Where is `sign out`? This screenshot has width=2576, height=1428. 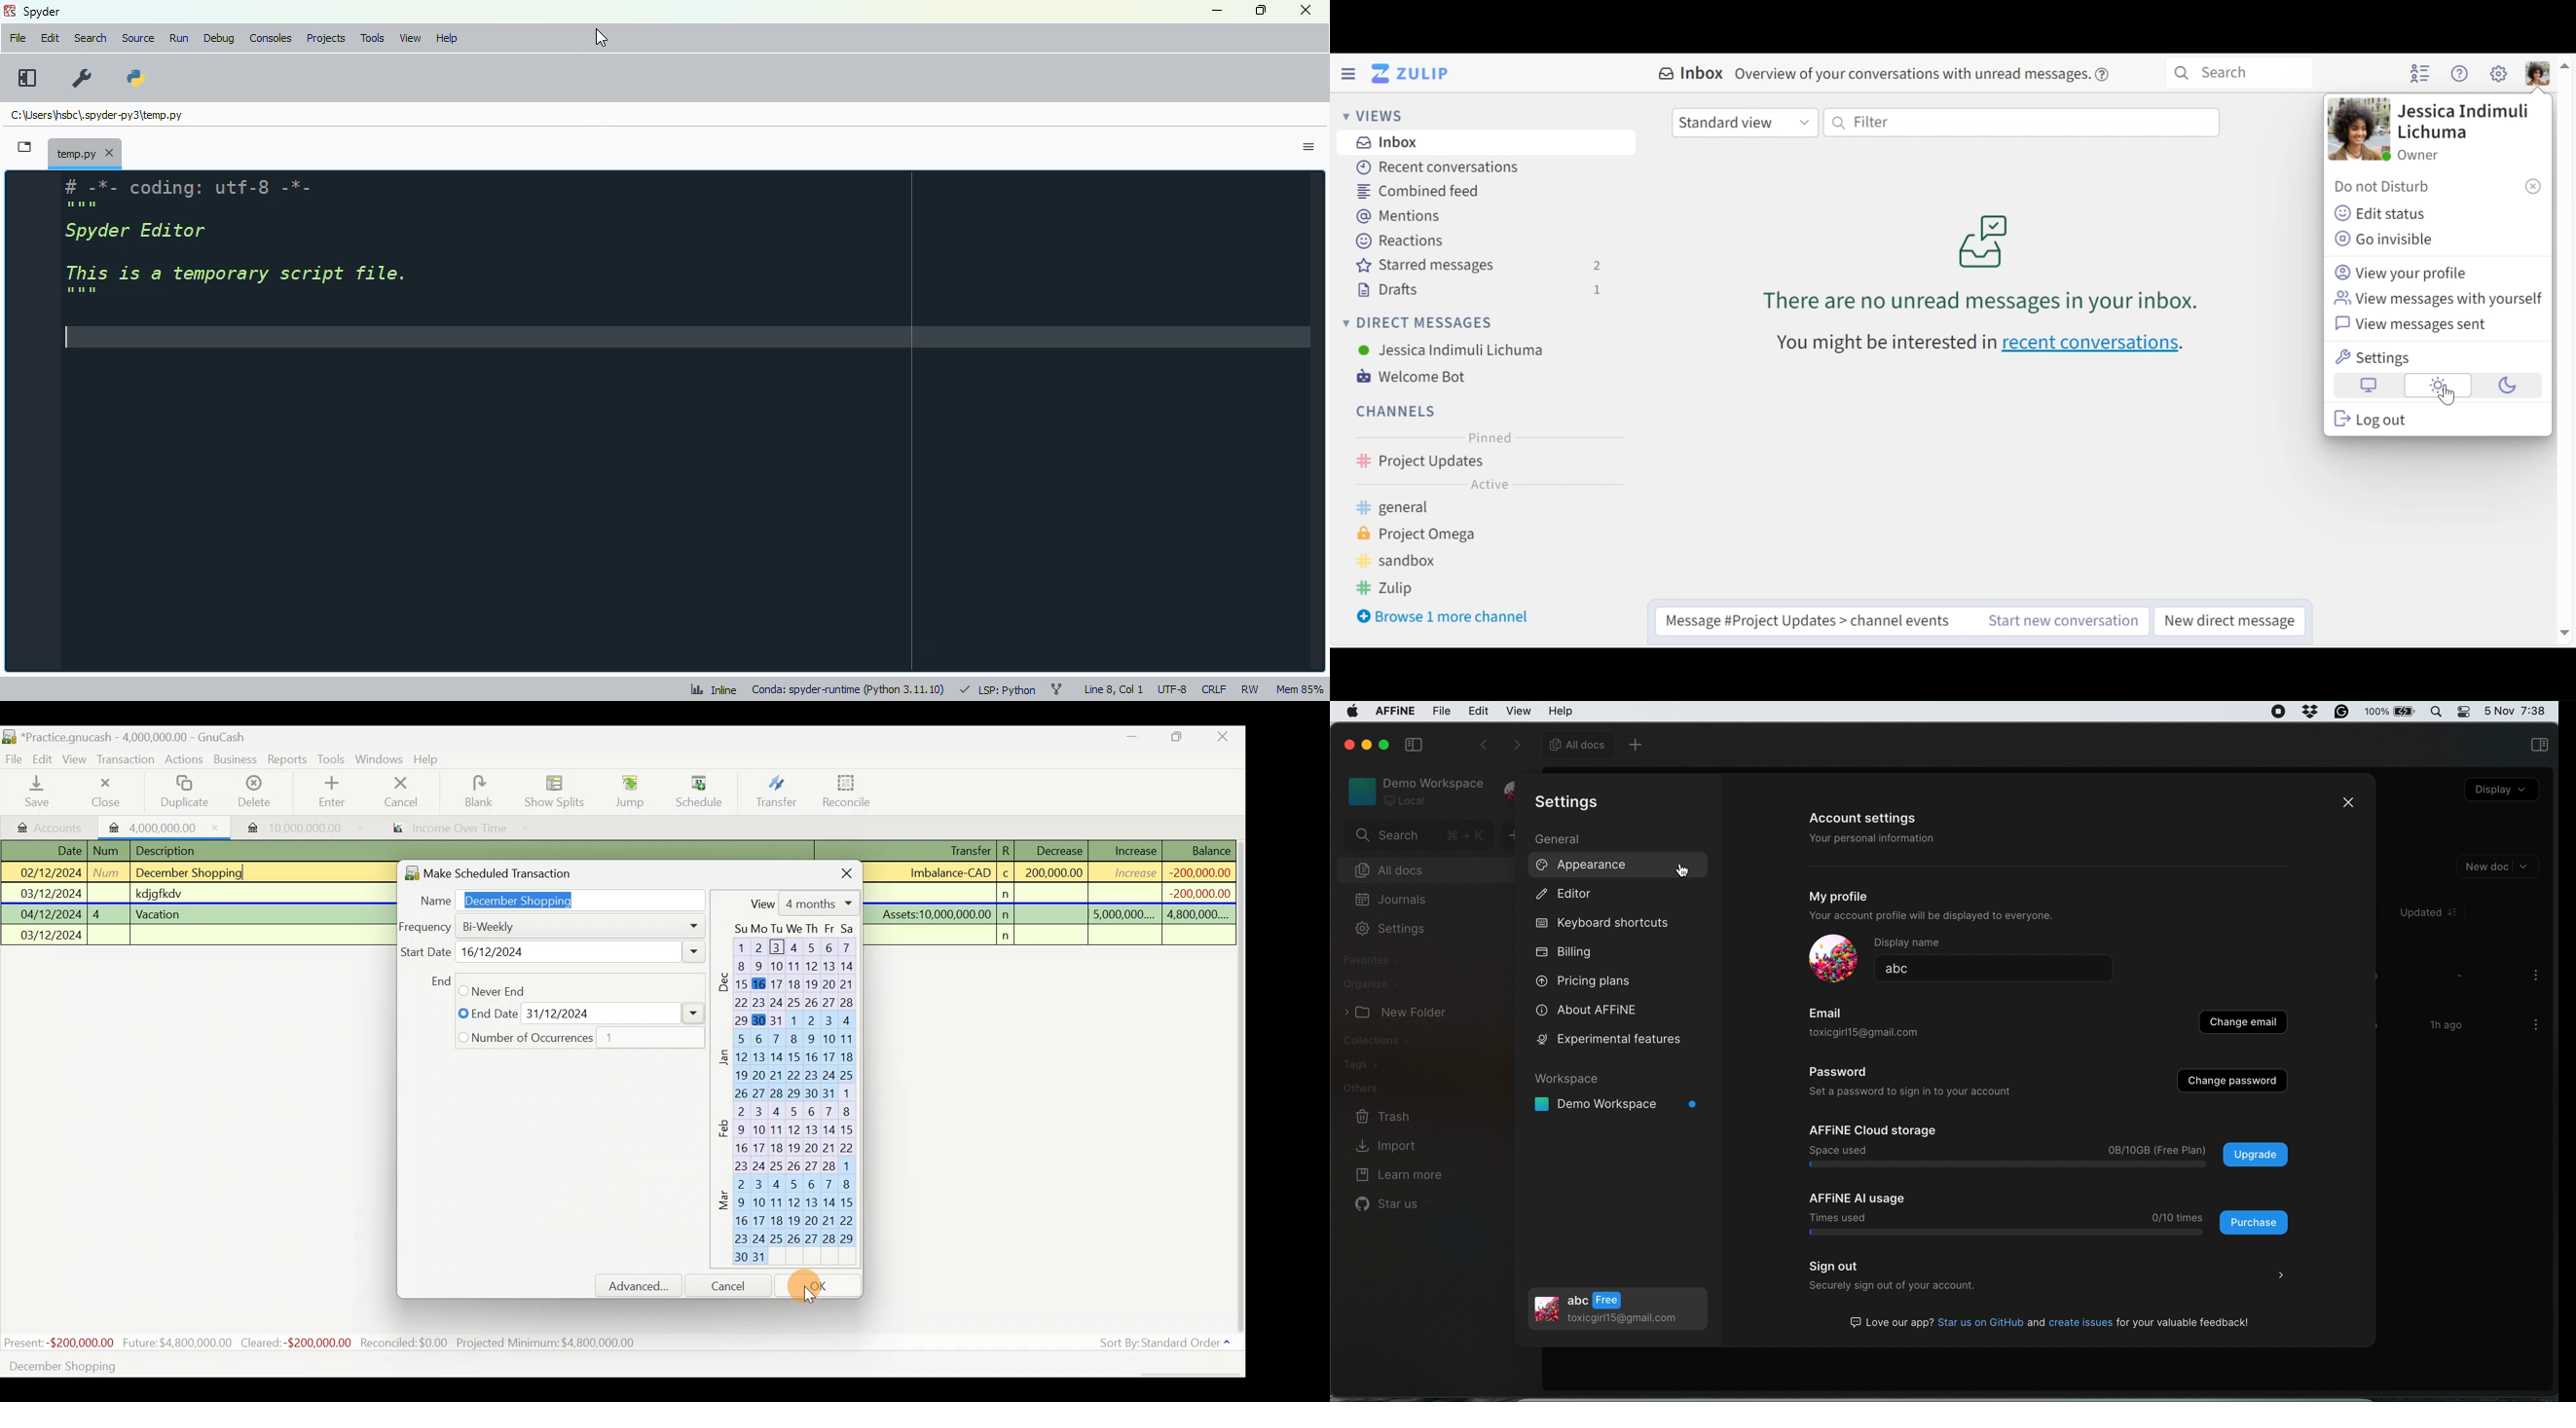
sign out is located at coordinates (1862, 1267).